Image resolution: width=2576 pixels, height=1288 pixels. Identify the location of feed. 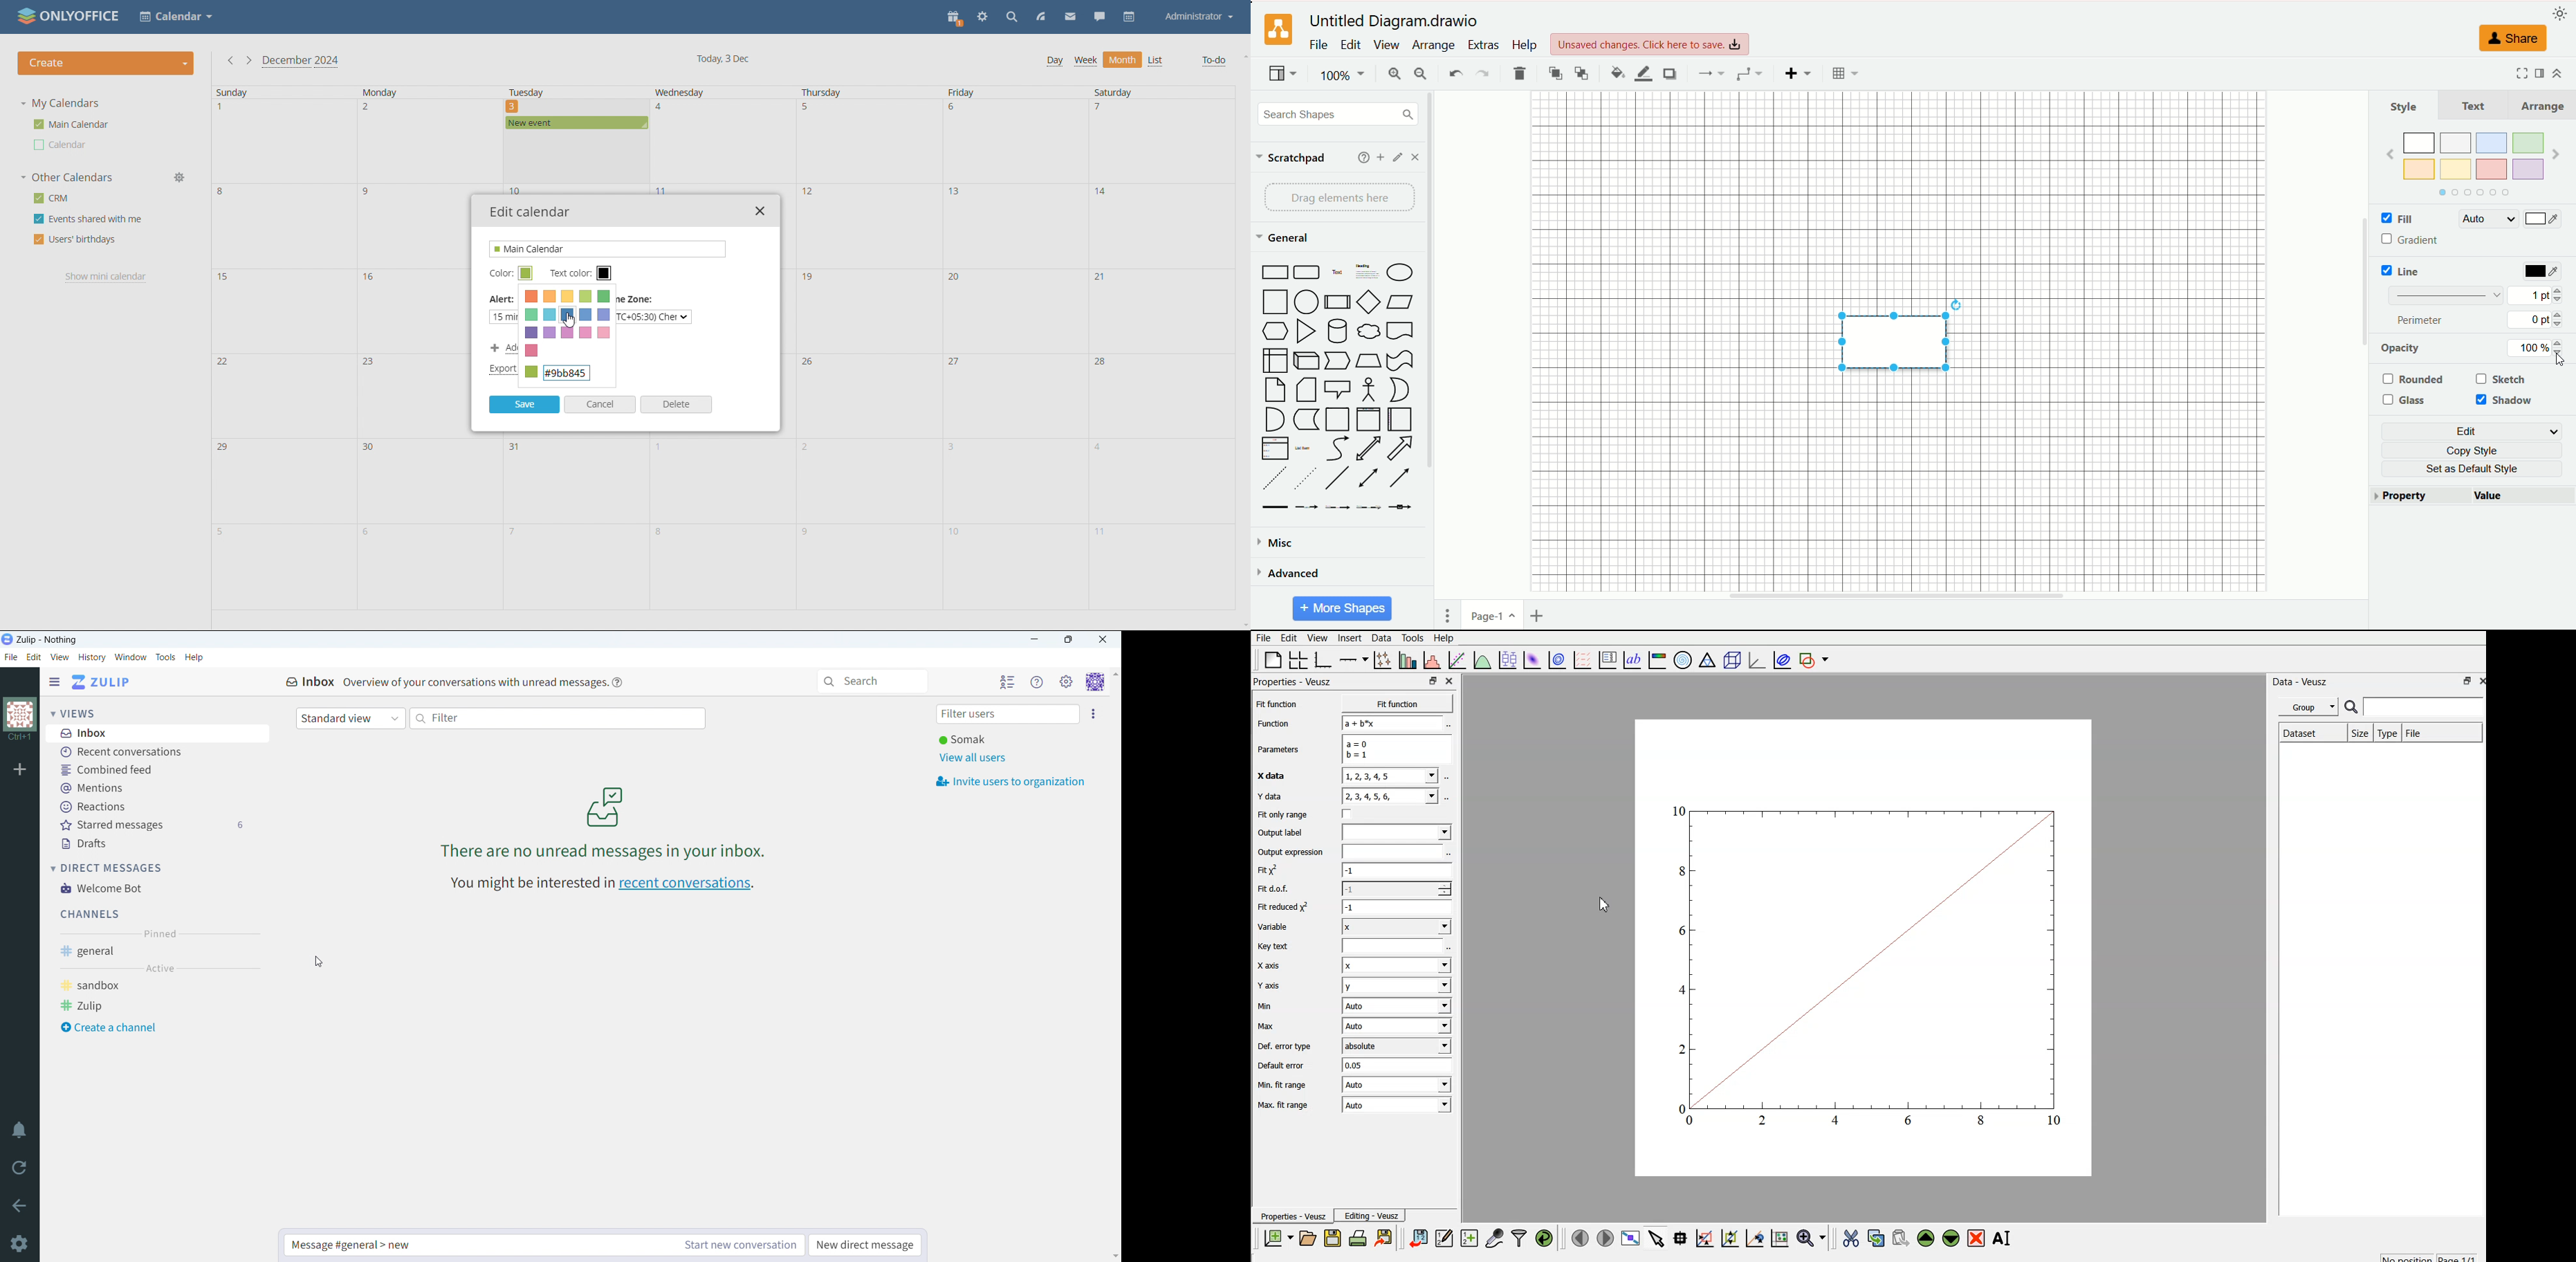
(1043, 18).